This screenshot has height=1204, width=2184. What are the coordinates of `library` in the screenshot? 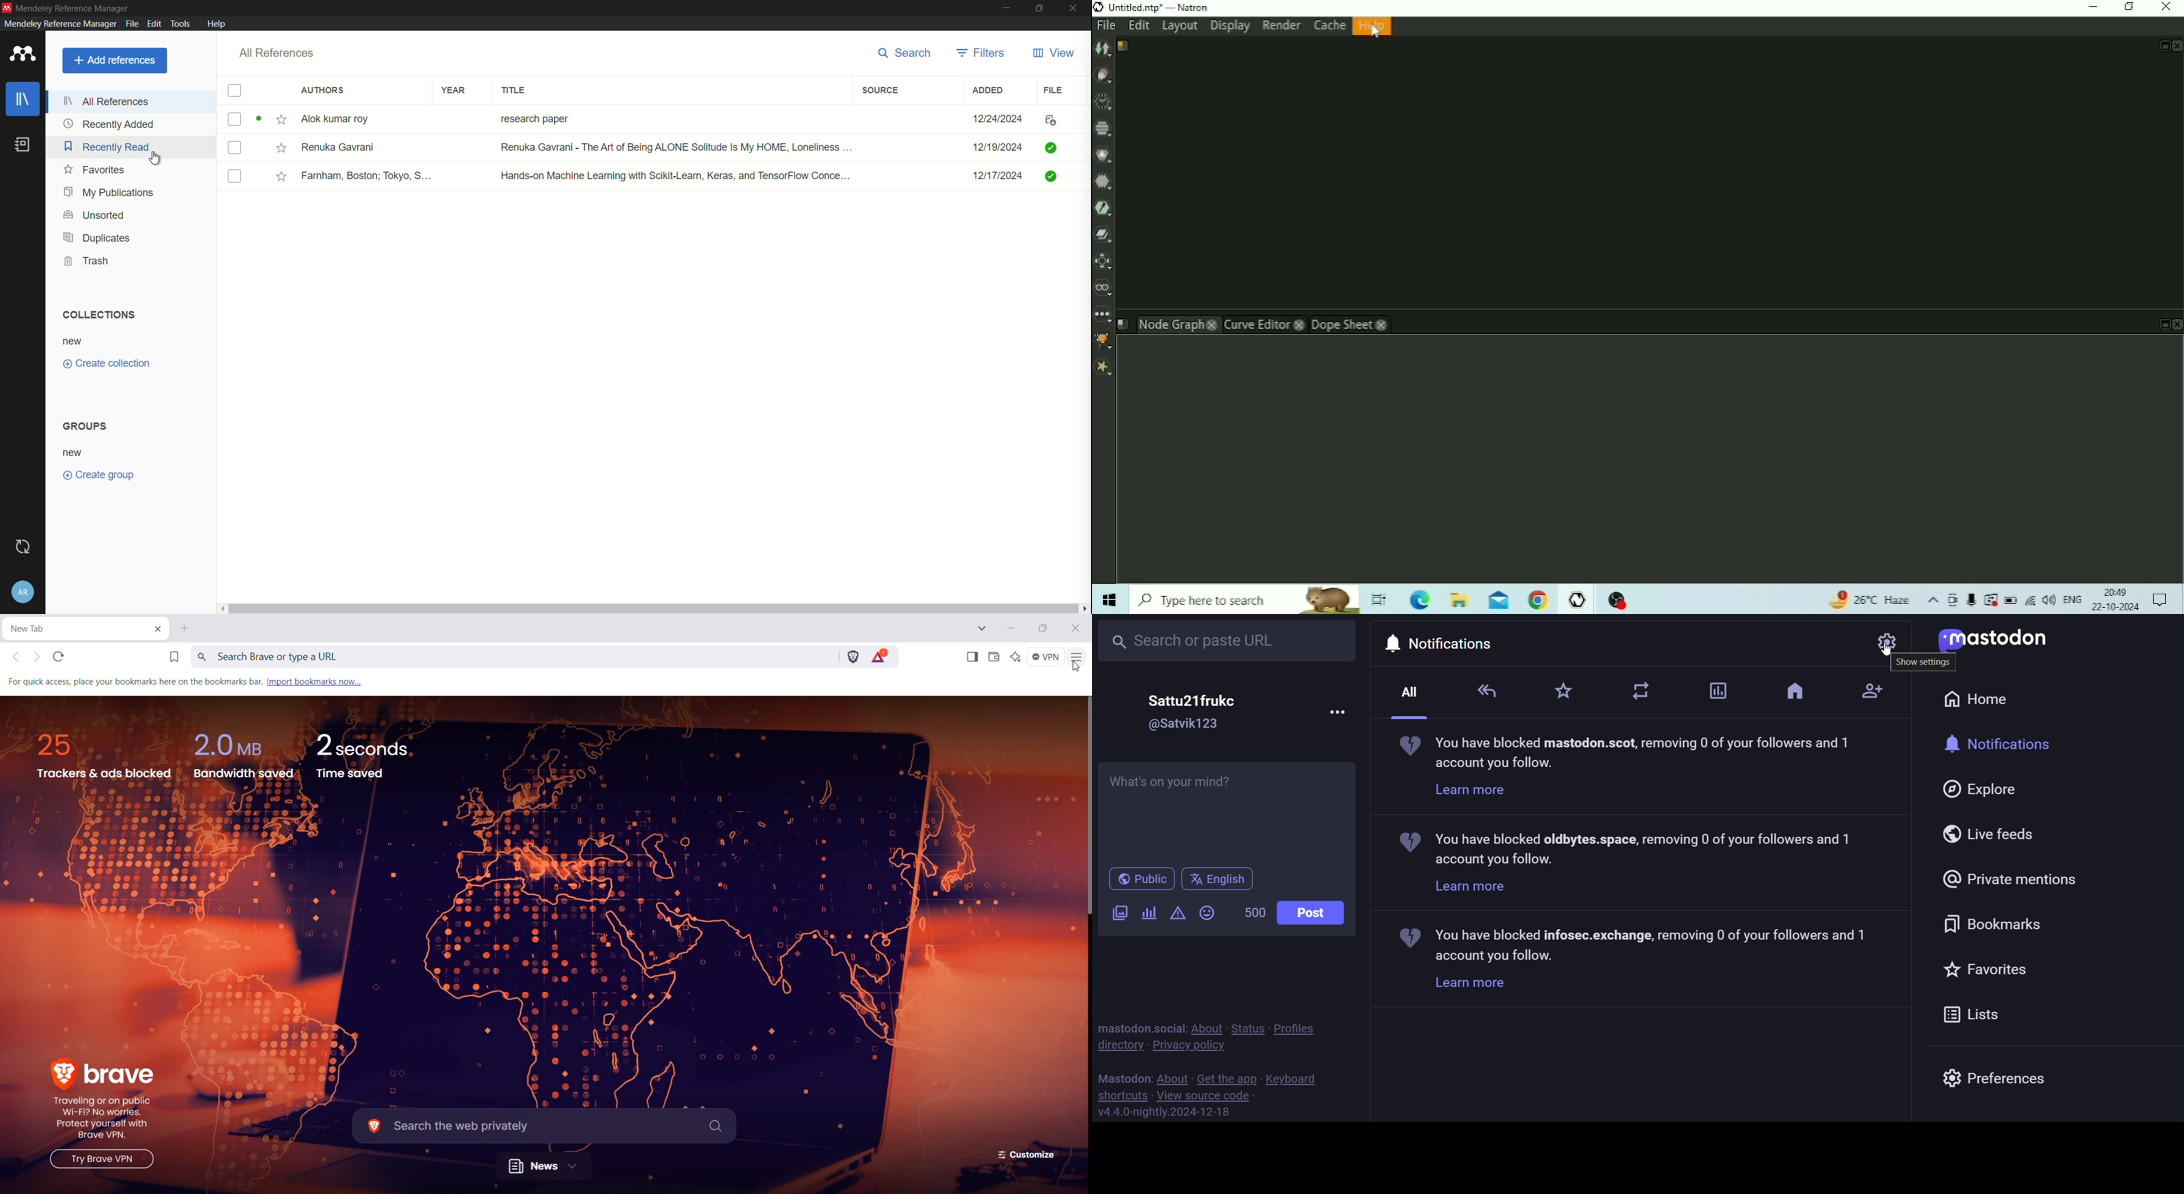 It's located at (24, 99).